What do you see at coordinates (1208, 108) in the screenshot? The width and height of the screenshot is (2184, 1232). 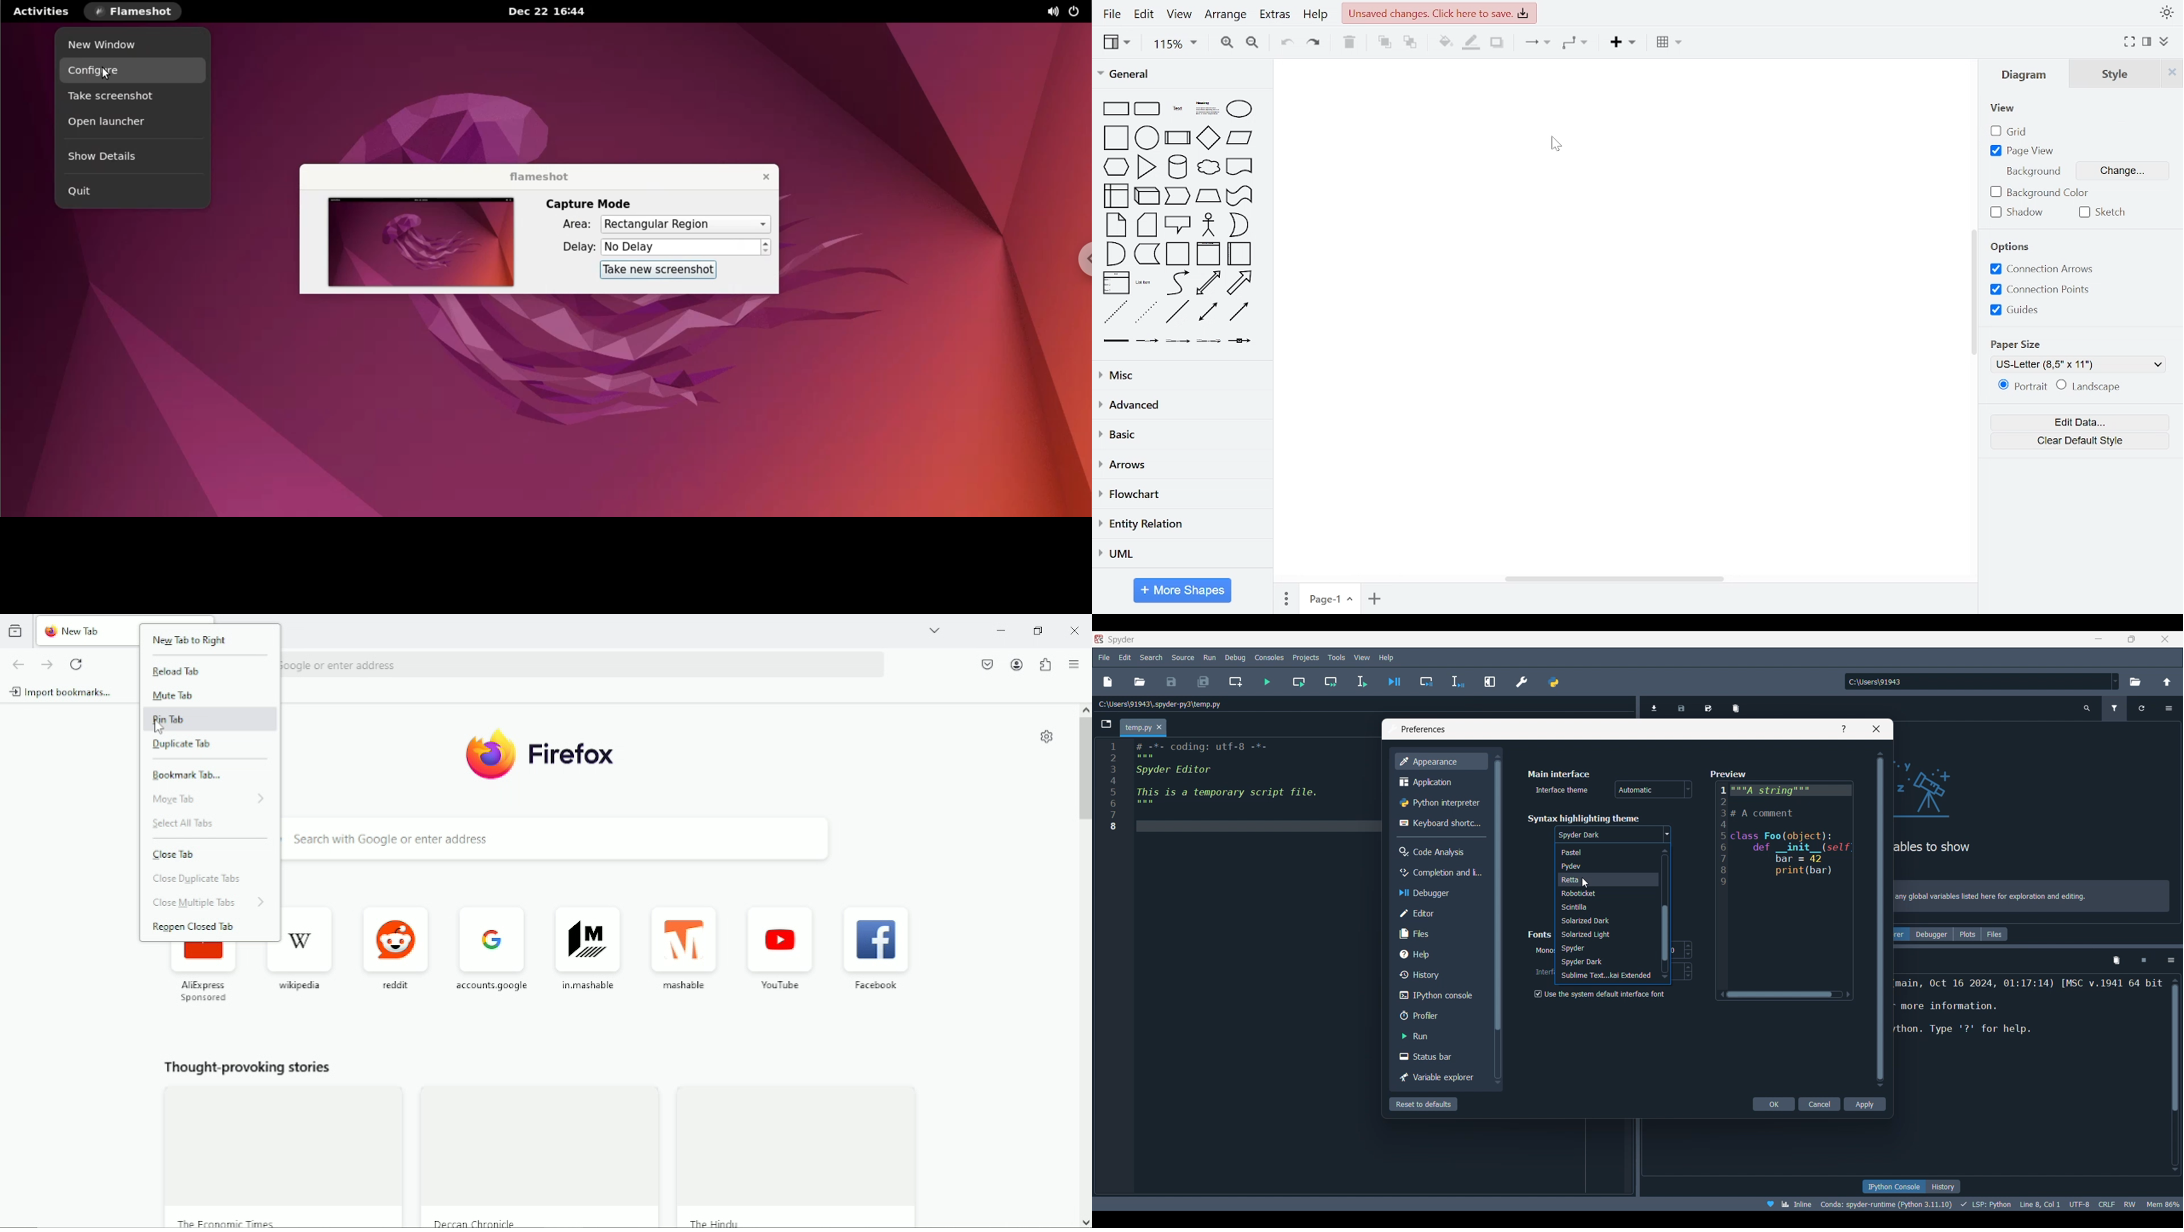 I see `text box` at bounding box center [1208, 108].